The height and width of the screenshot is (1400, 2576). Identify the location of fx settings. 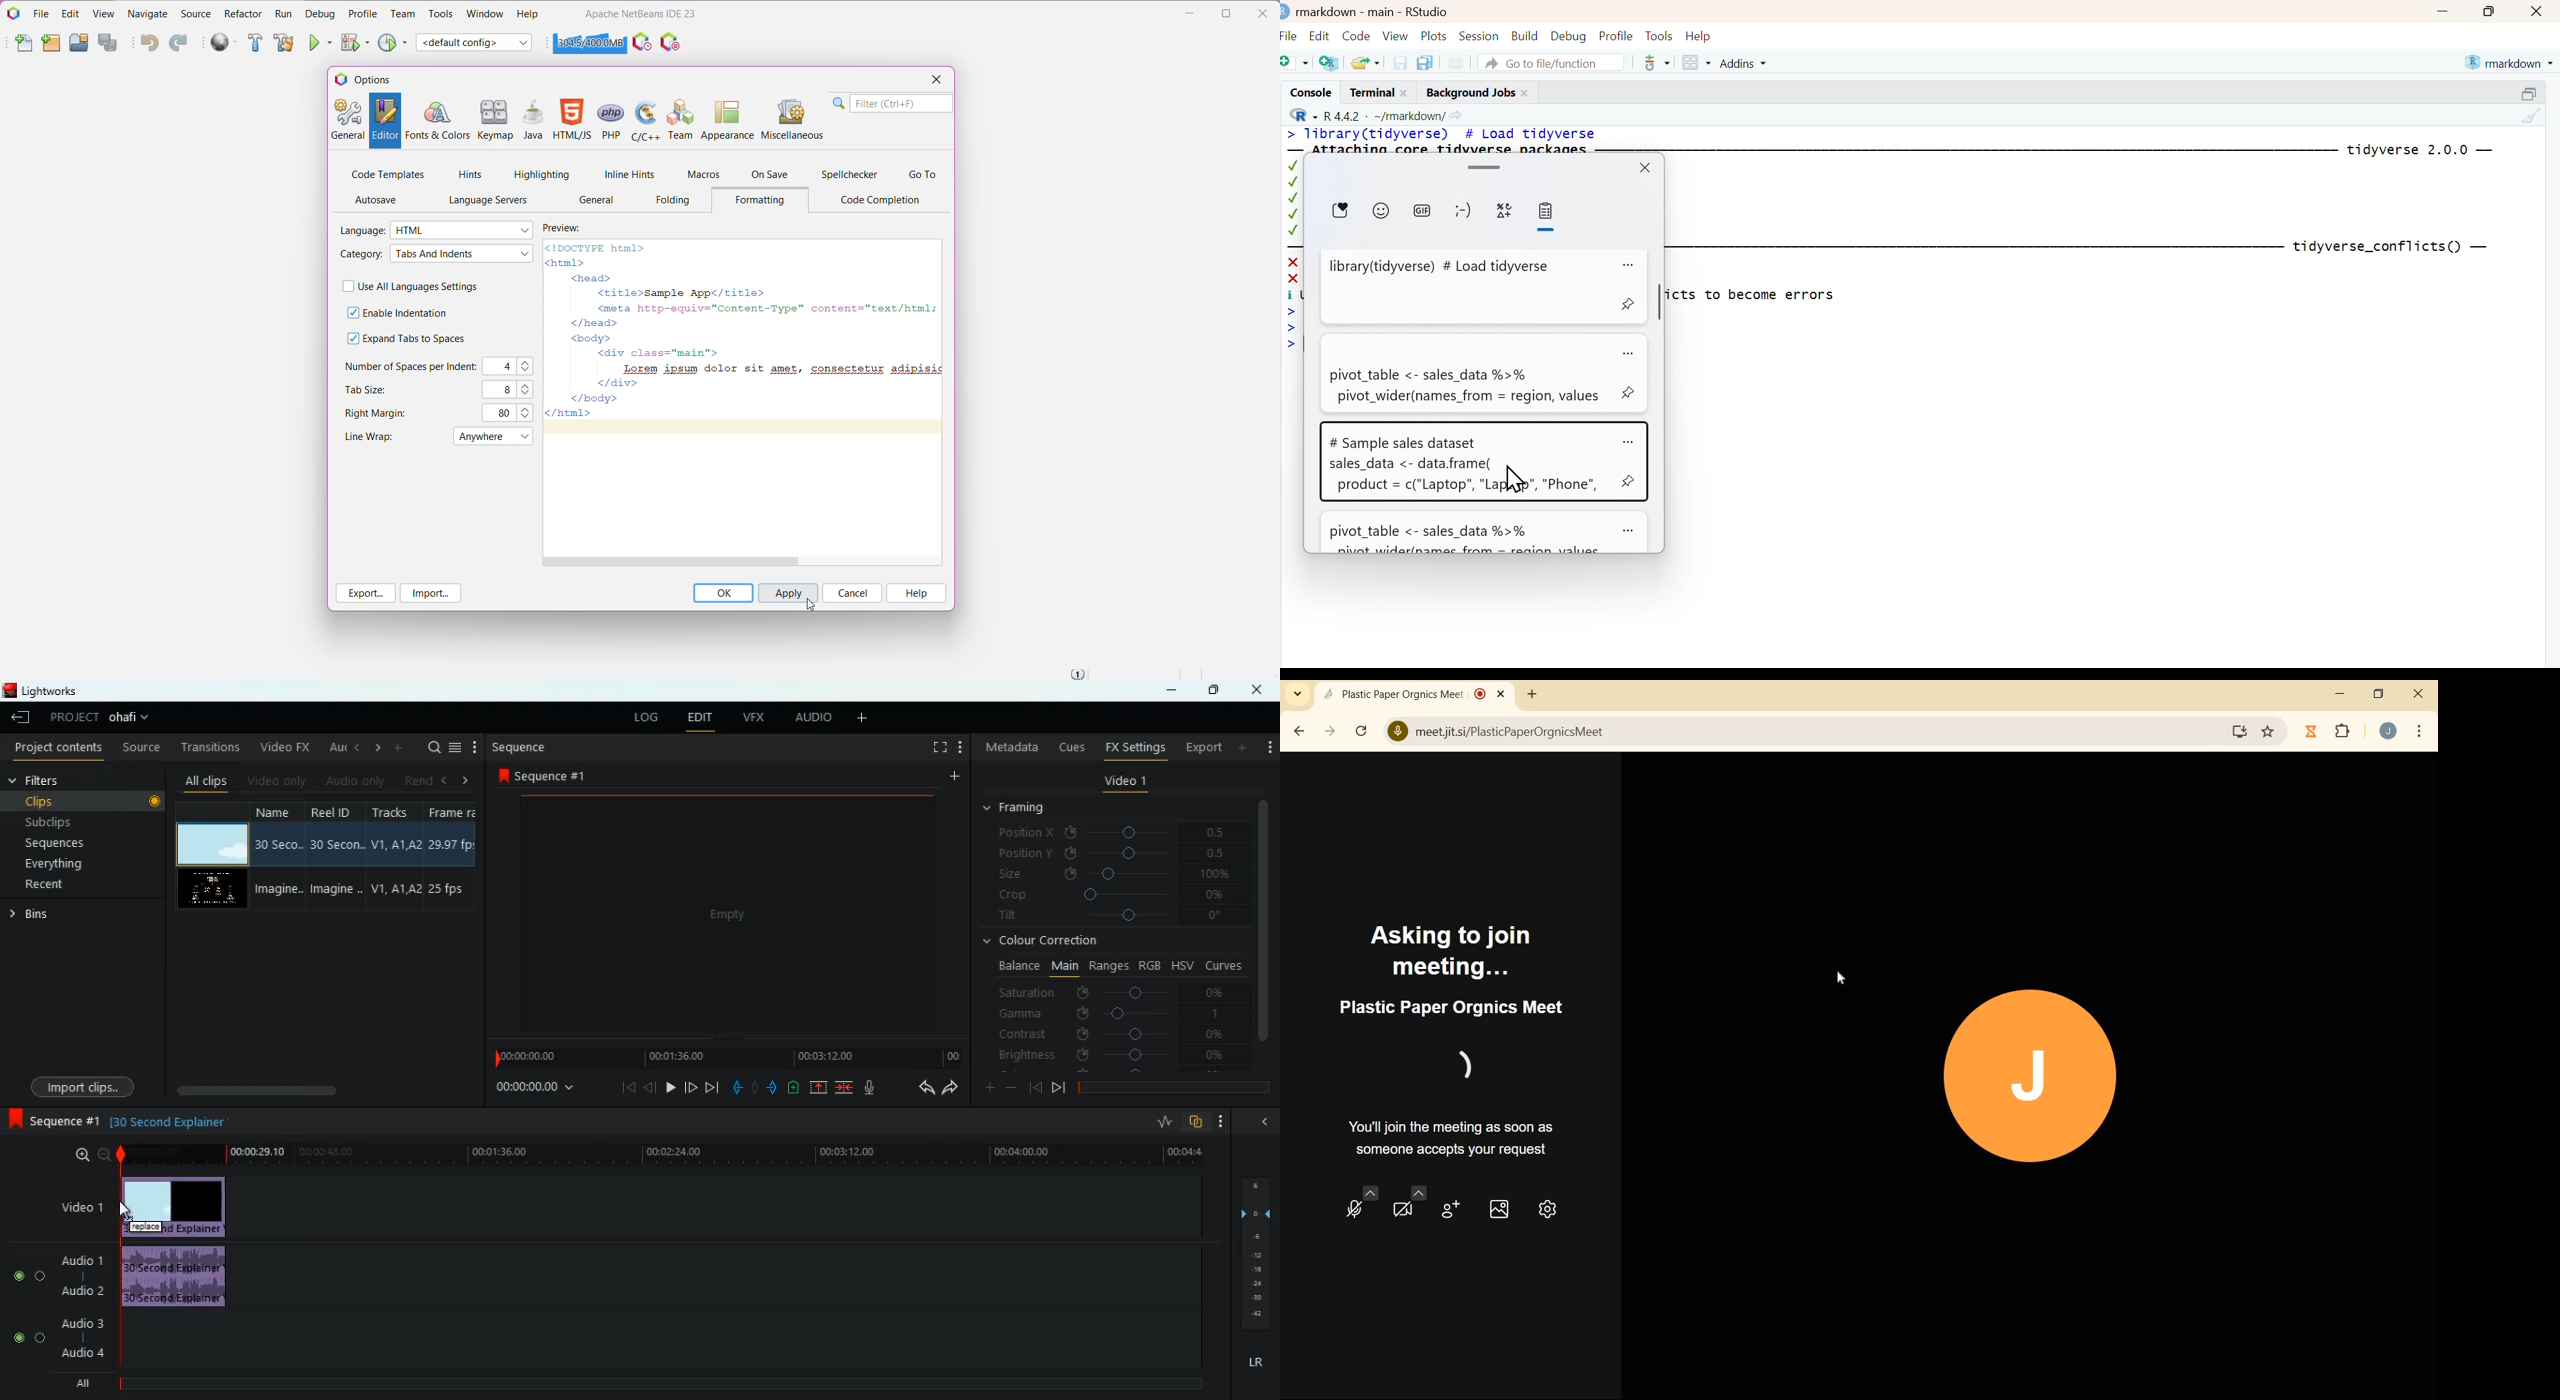
(1133, 747).